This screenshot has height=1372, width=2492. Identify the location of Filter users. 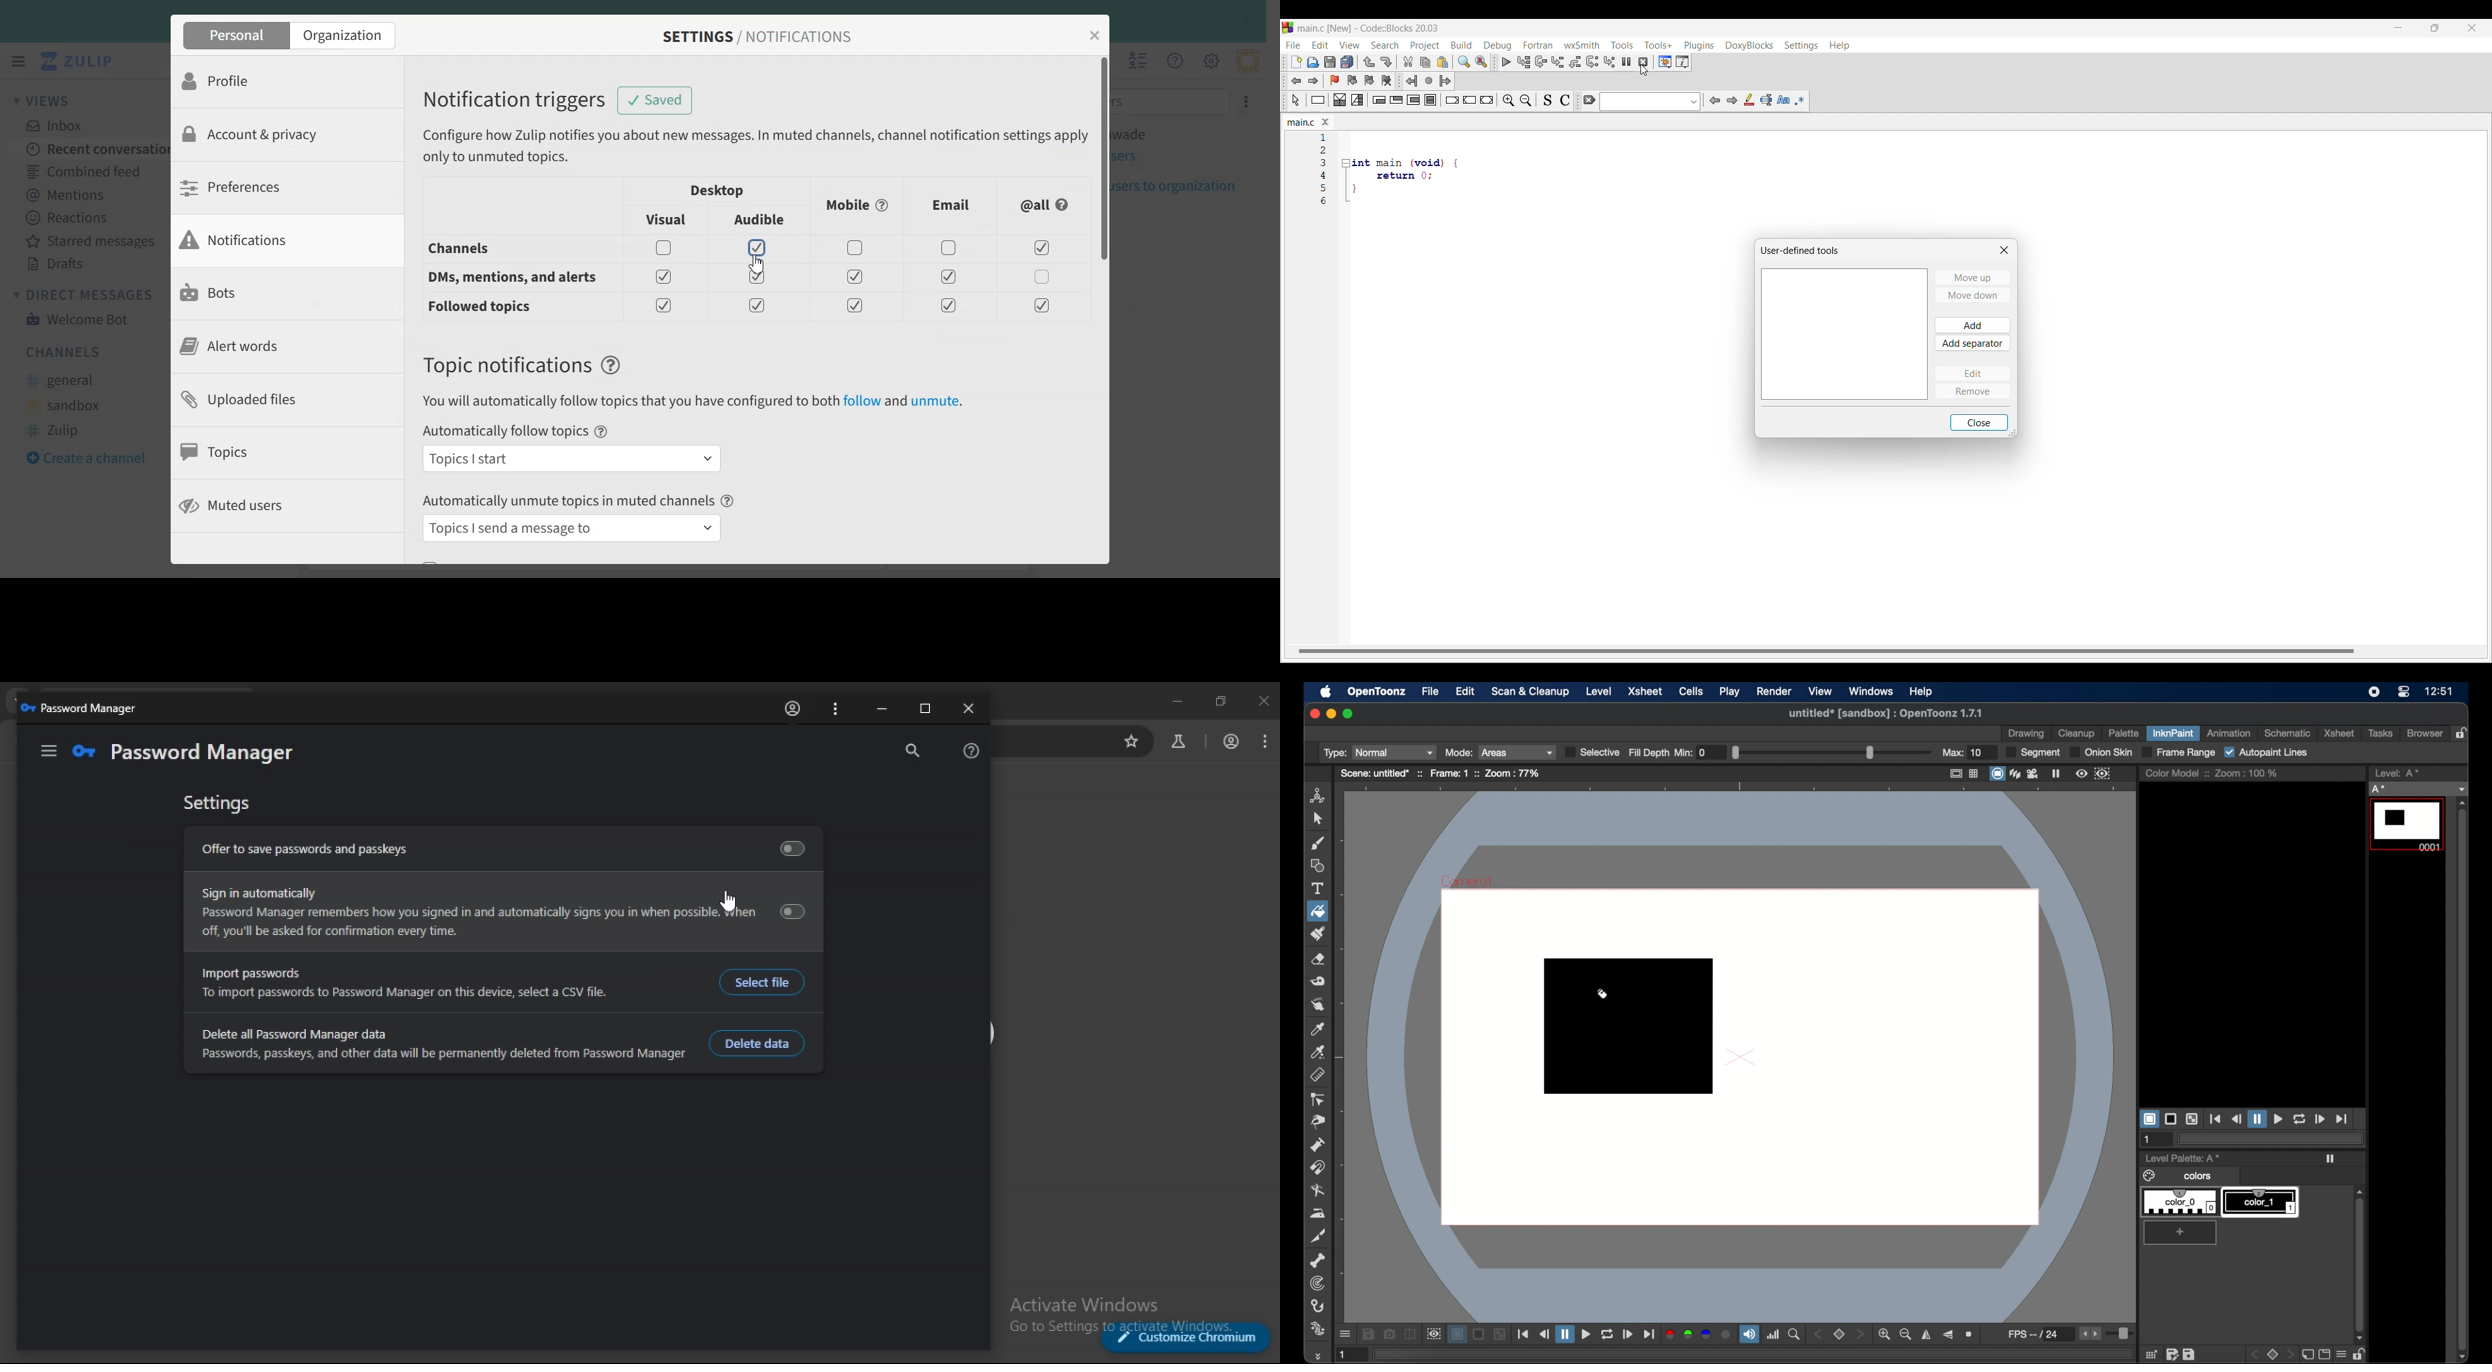
(1173, 101).